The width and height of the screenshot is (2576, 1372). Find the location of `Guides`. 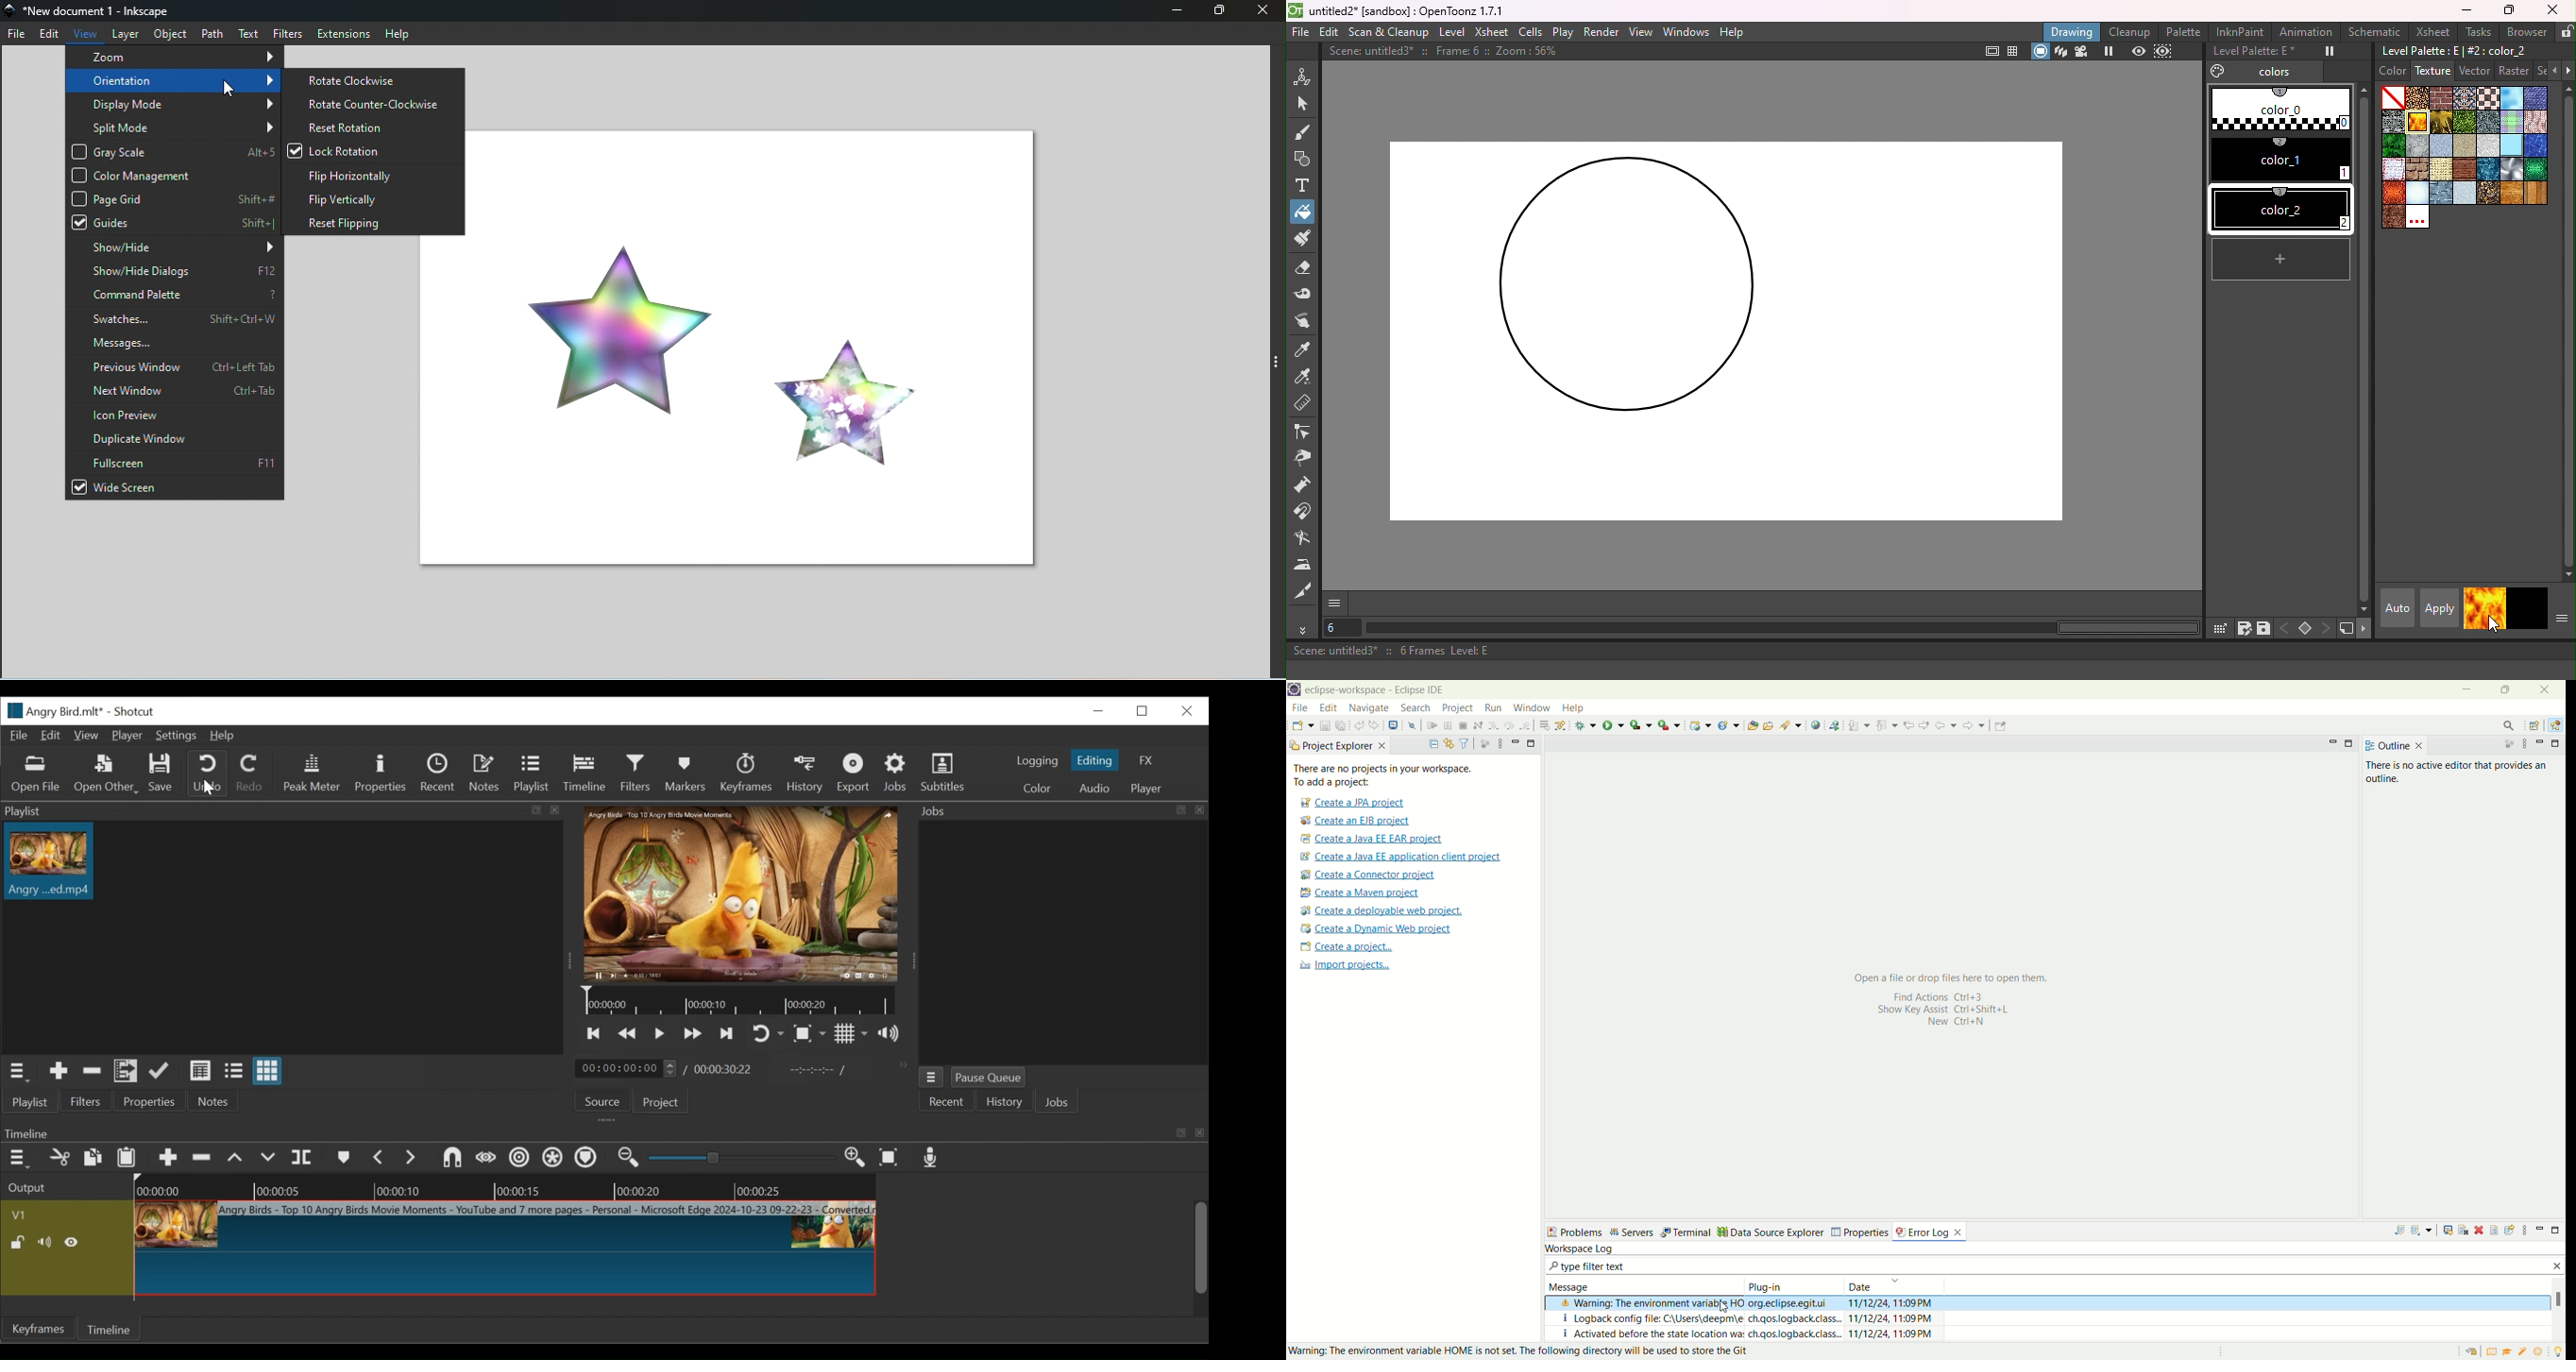

Guides is located at coordinates (172, 223).